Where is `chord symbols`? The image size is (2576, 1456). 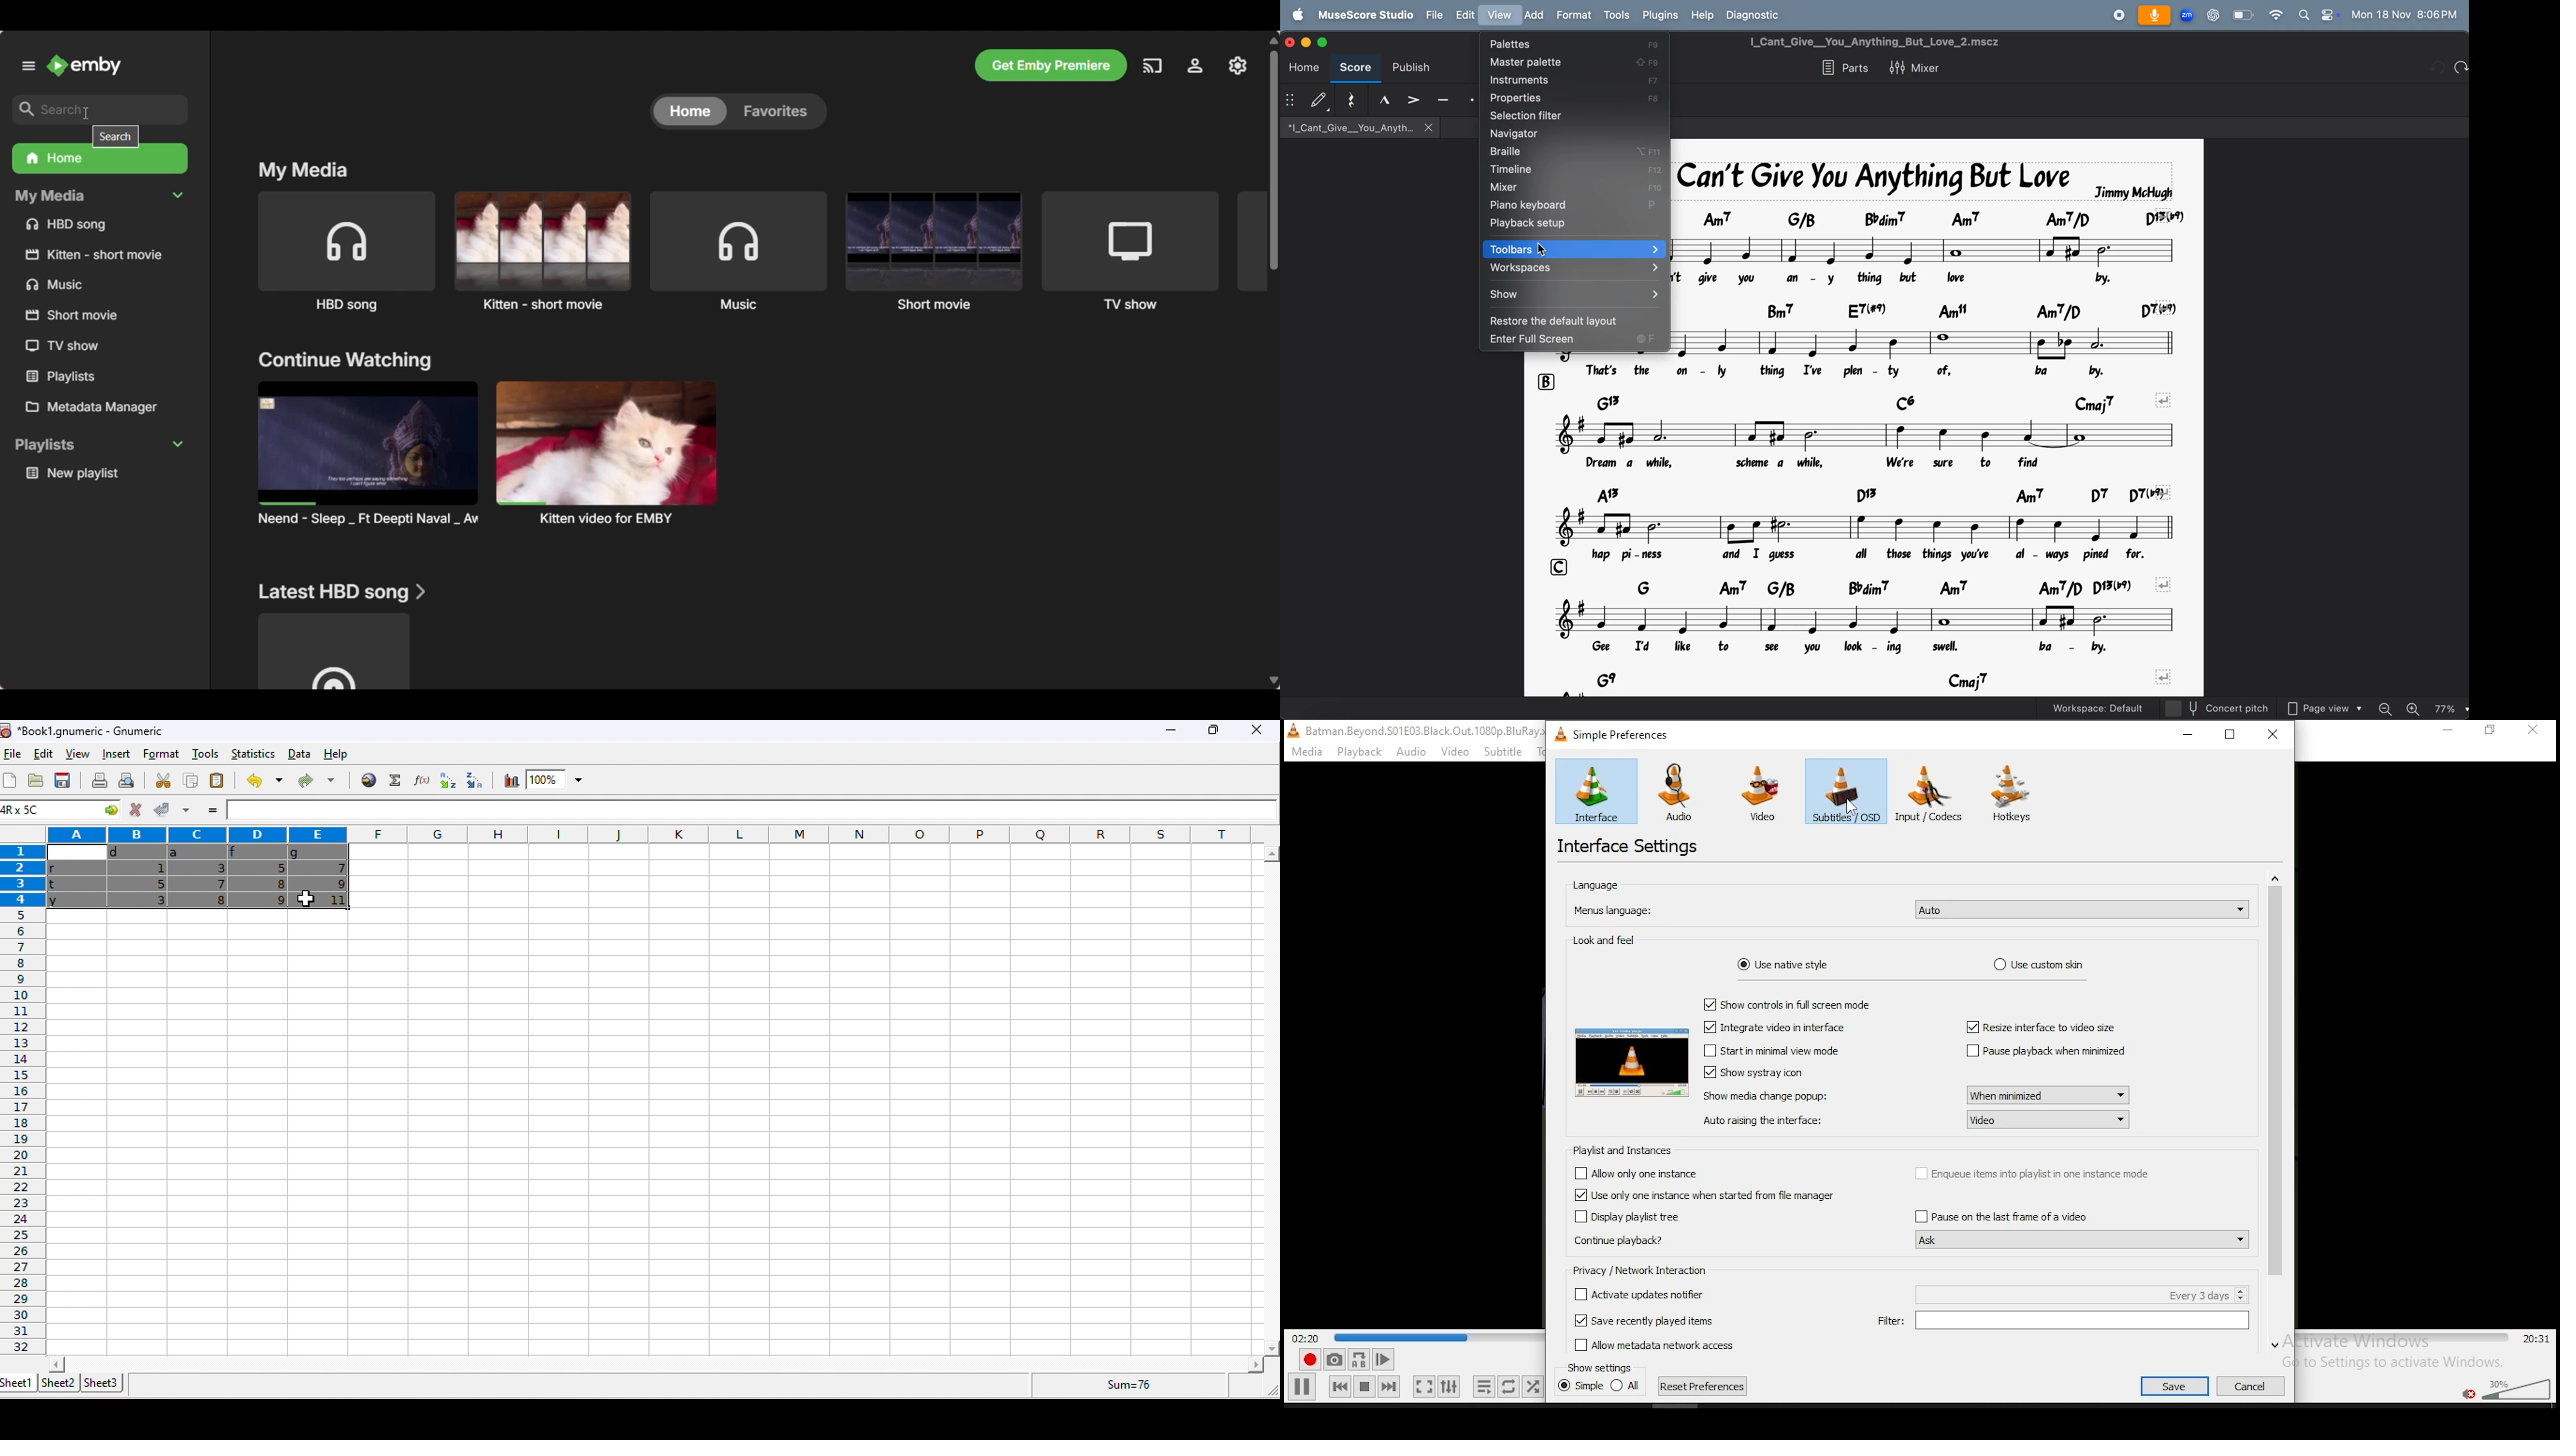 chord symbols is located at coordinates (1872, 496).